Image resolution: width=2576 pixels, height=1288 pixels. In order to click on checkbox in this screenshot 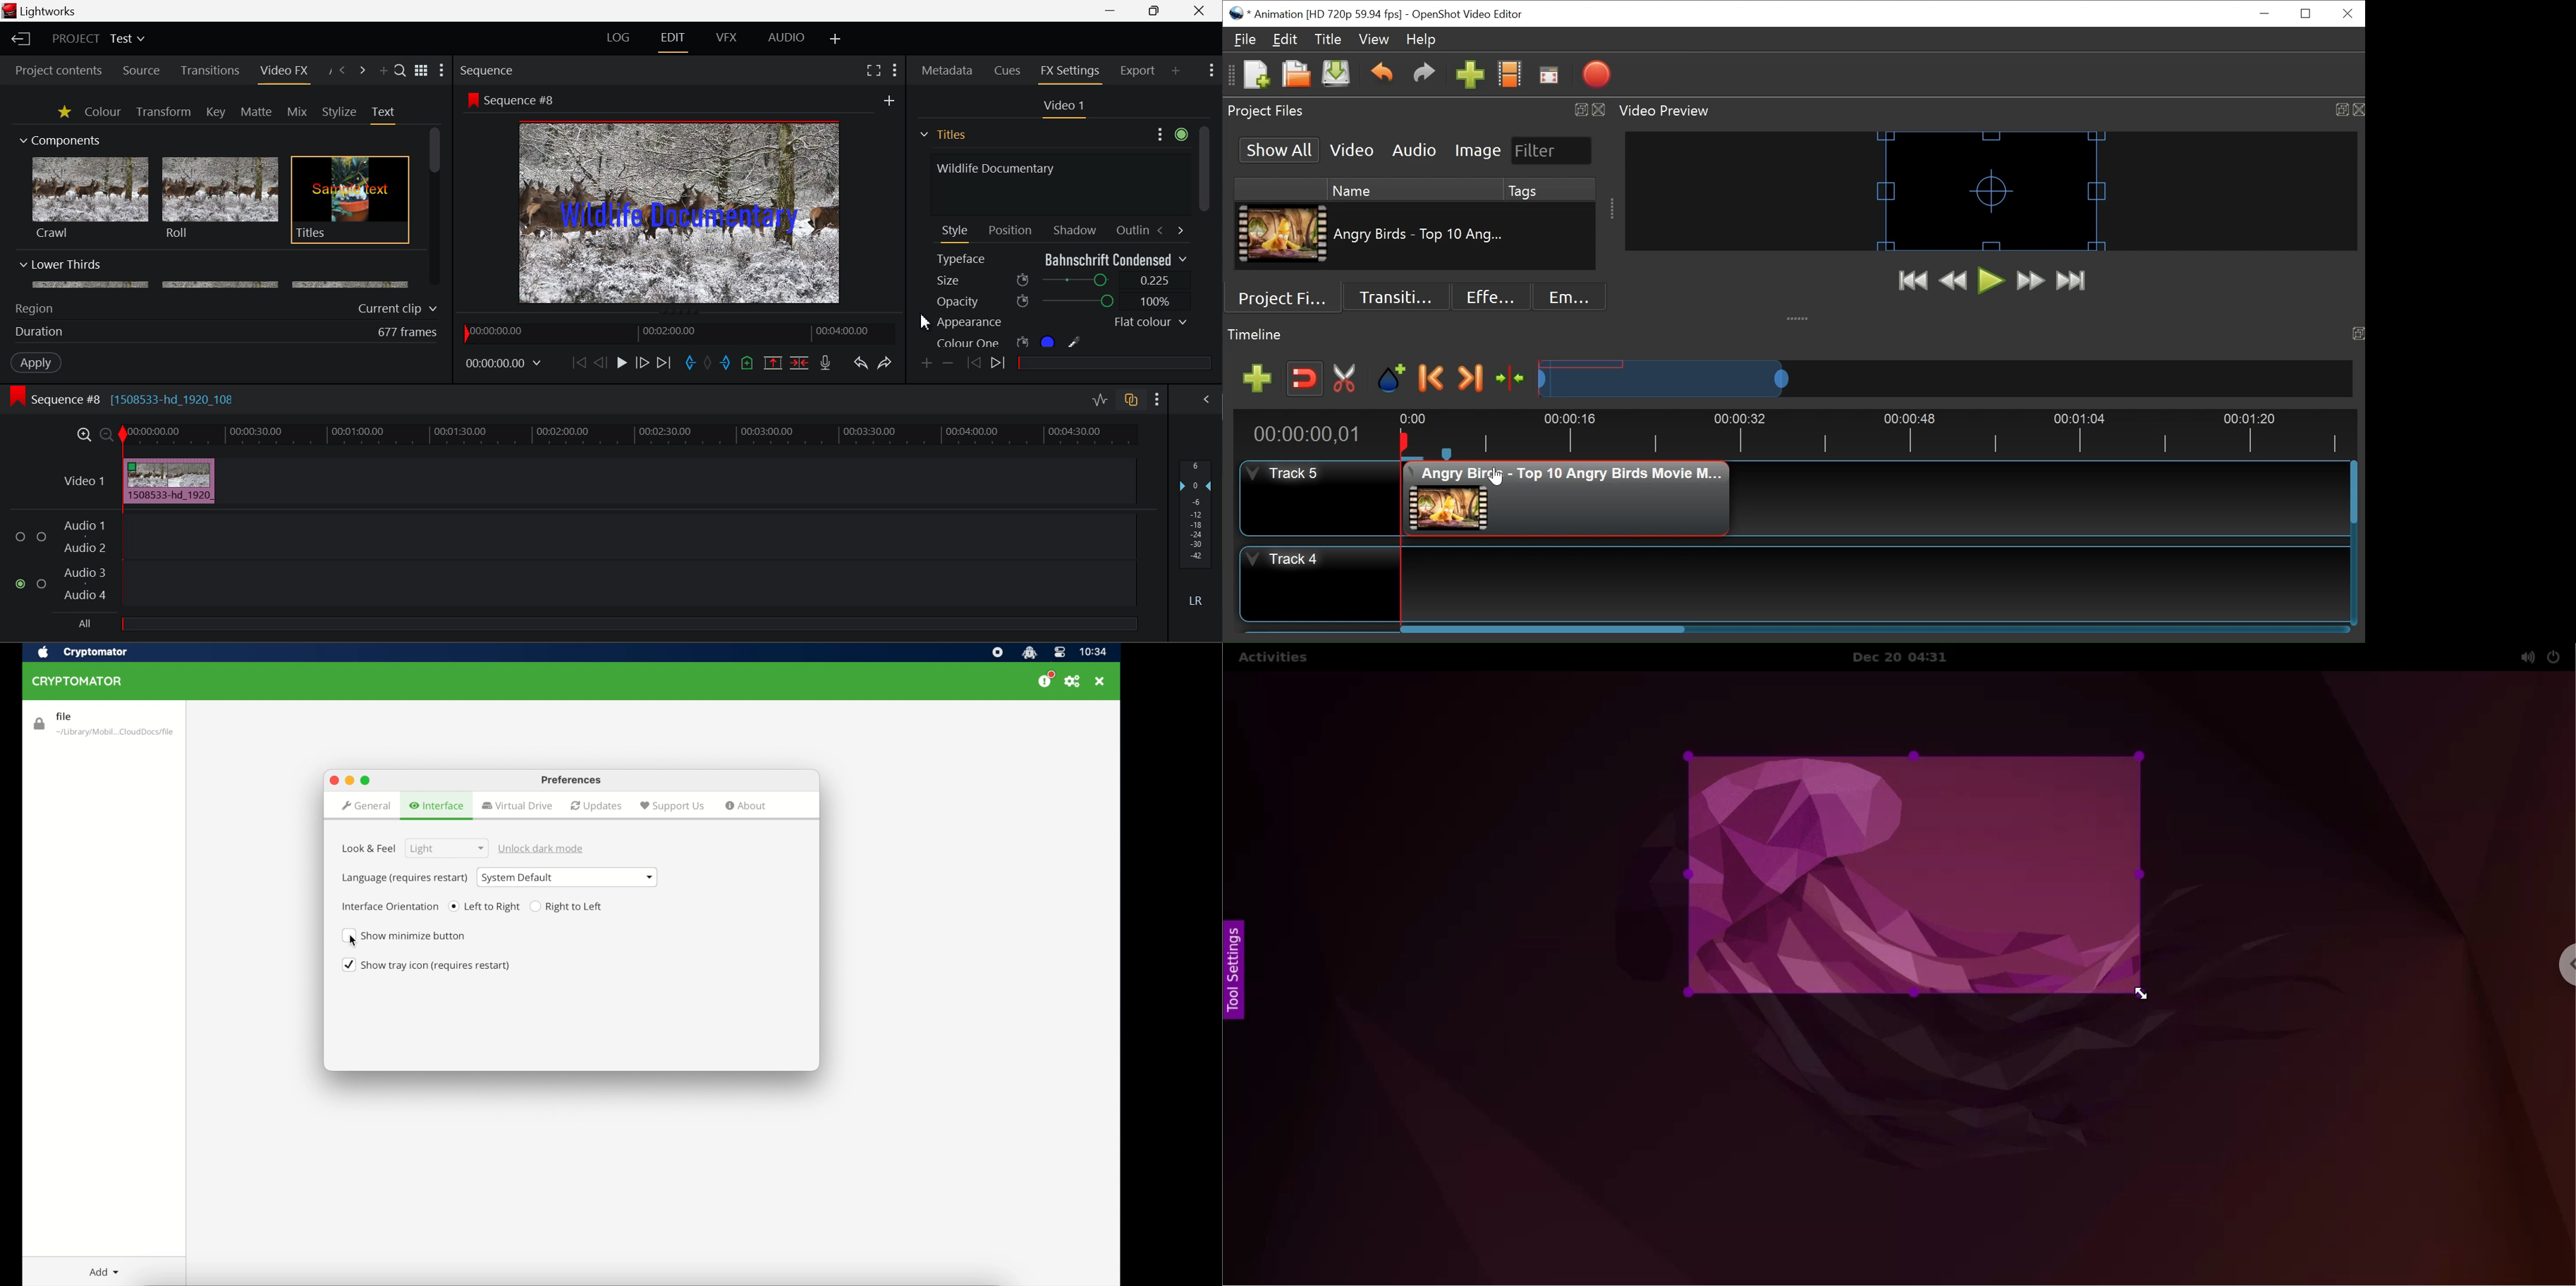, I will do `click(42, 538)`.